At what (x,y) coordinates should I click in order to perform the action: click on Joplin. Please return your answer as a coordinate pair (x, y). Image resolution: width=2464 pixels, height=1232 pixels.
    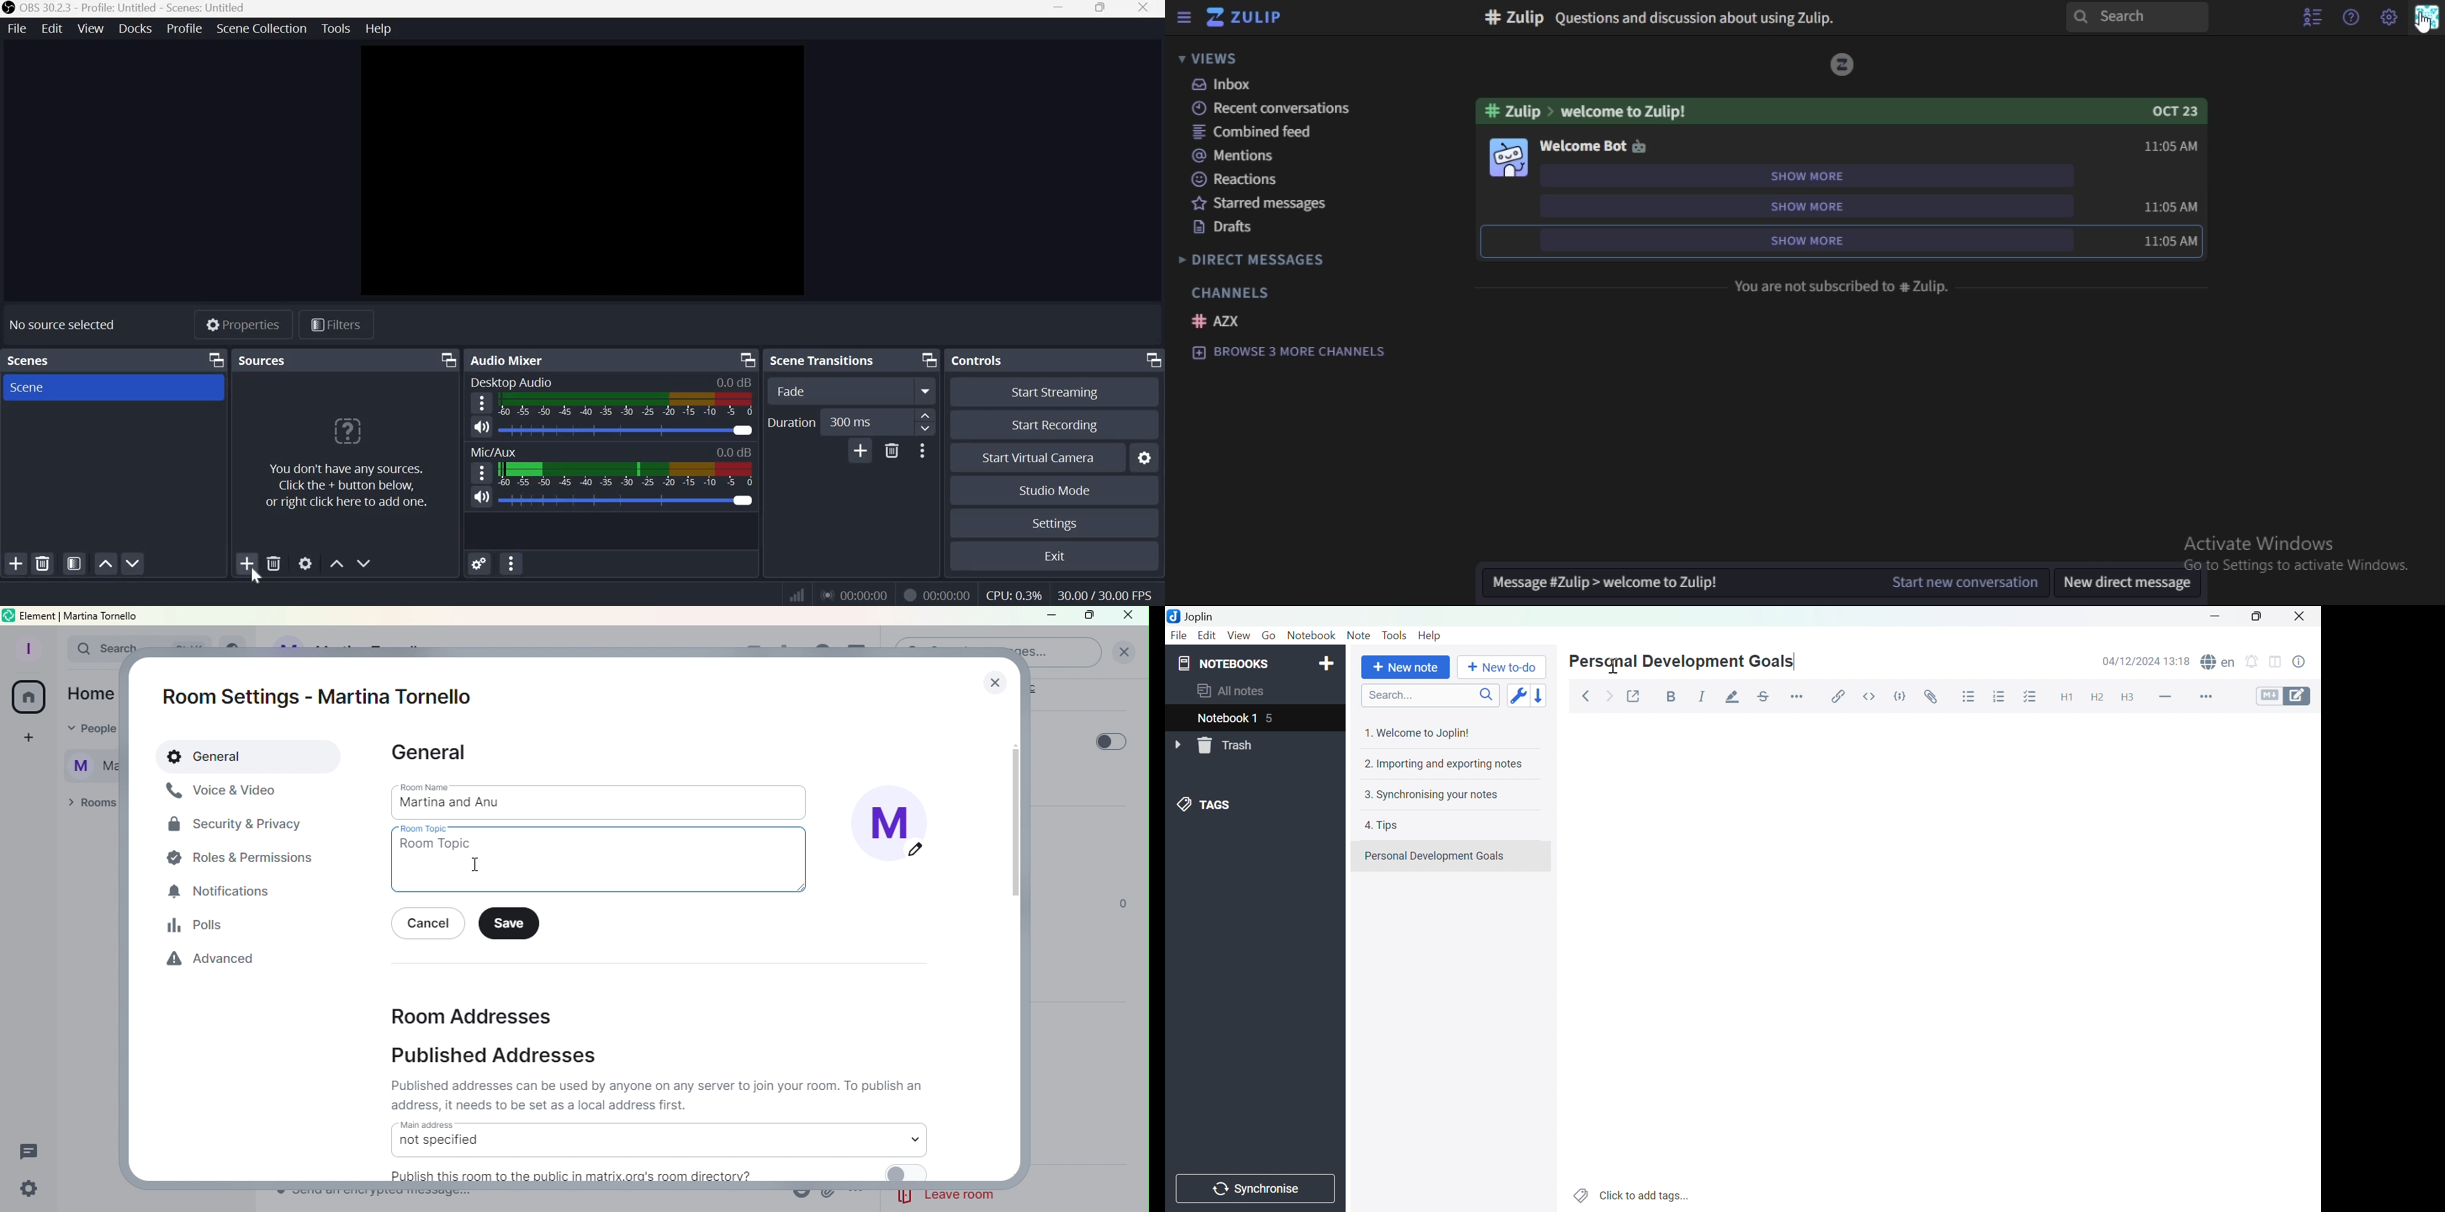
    Looking at the image, I should click on (1193, 616).